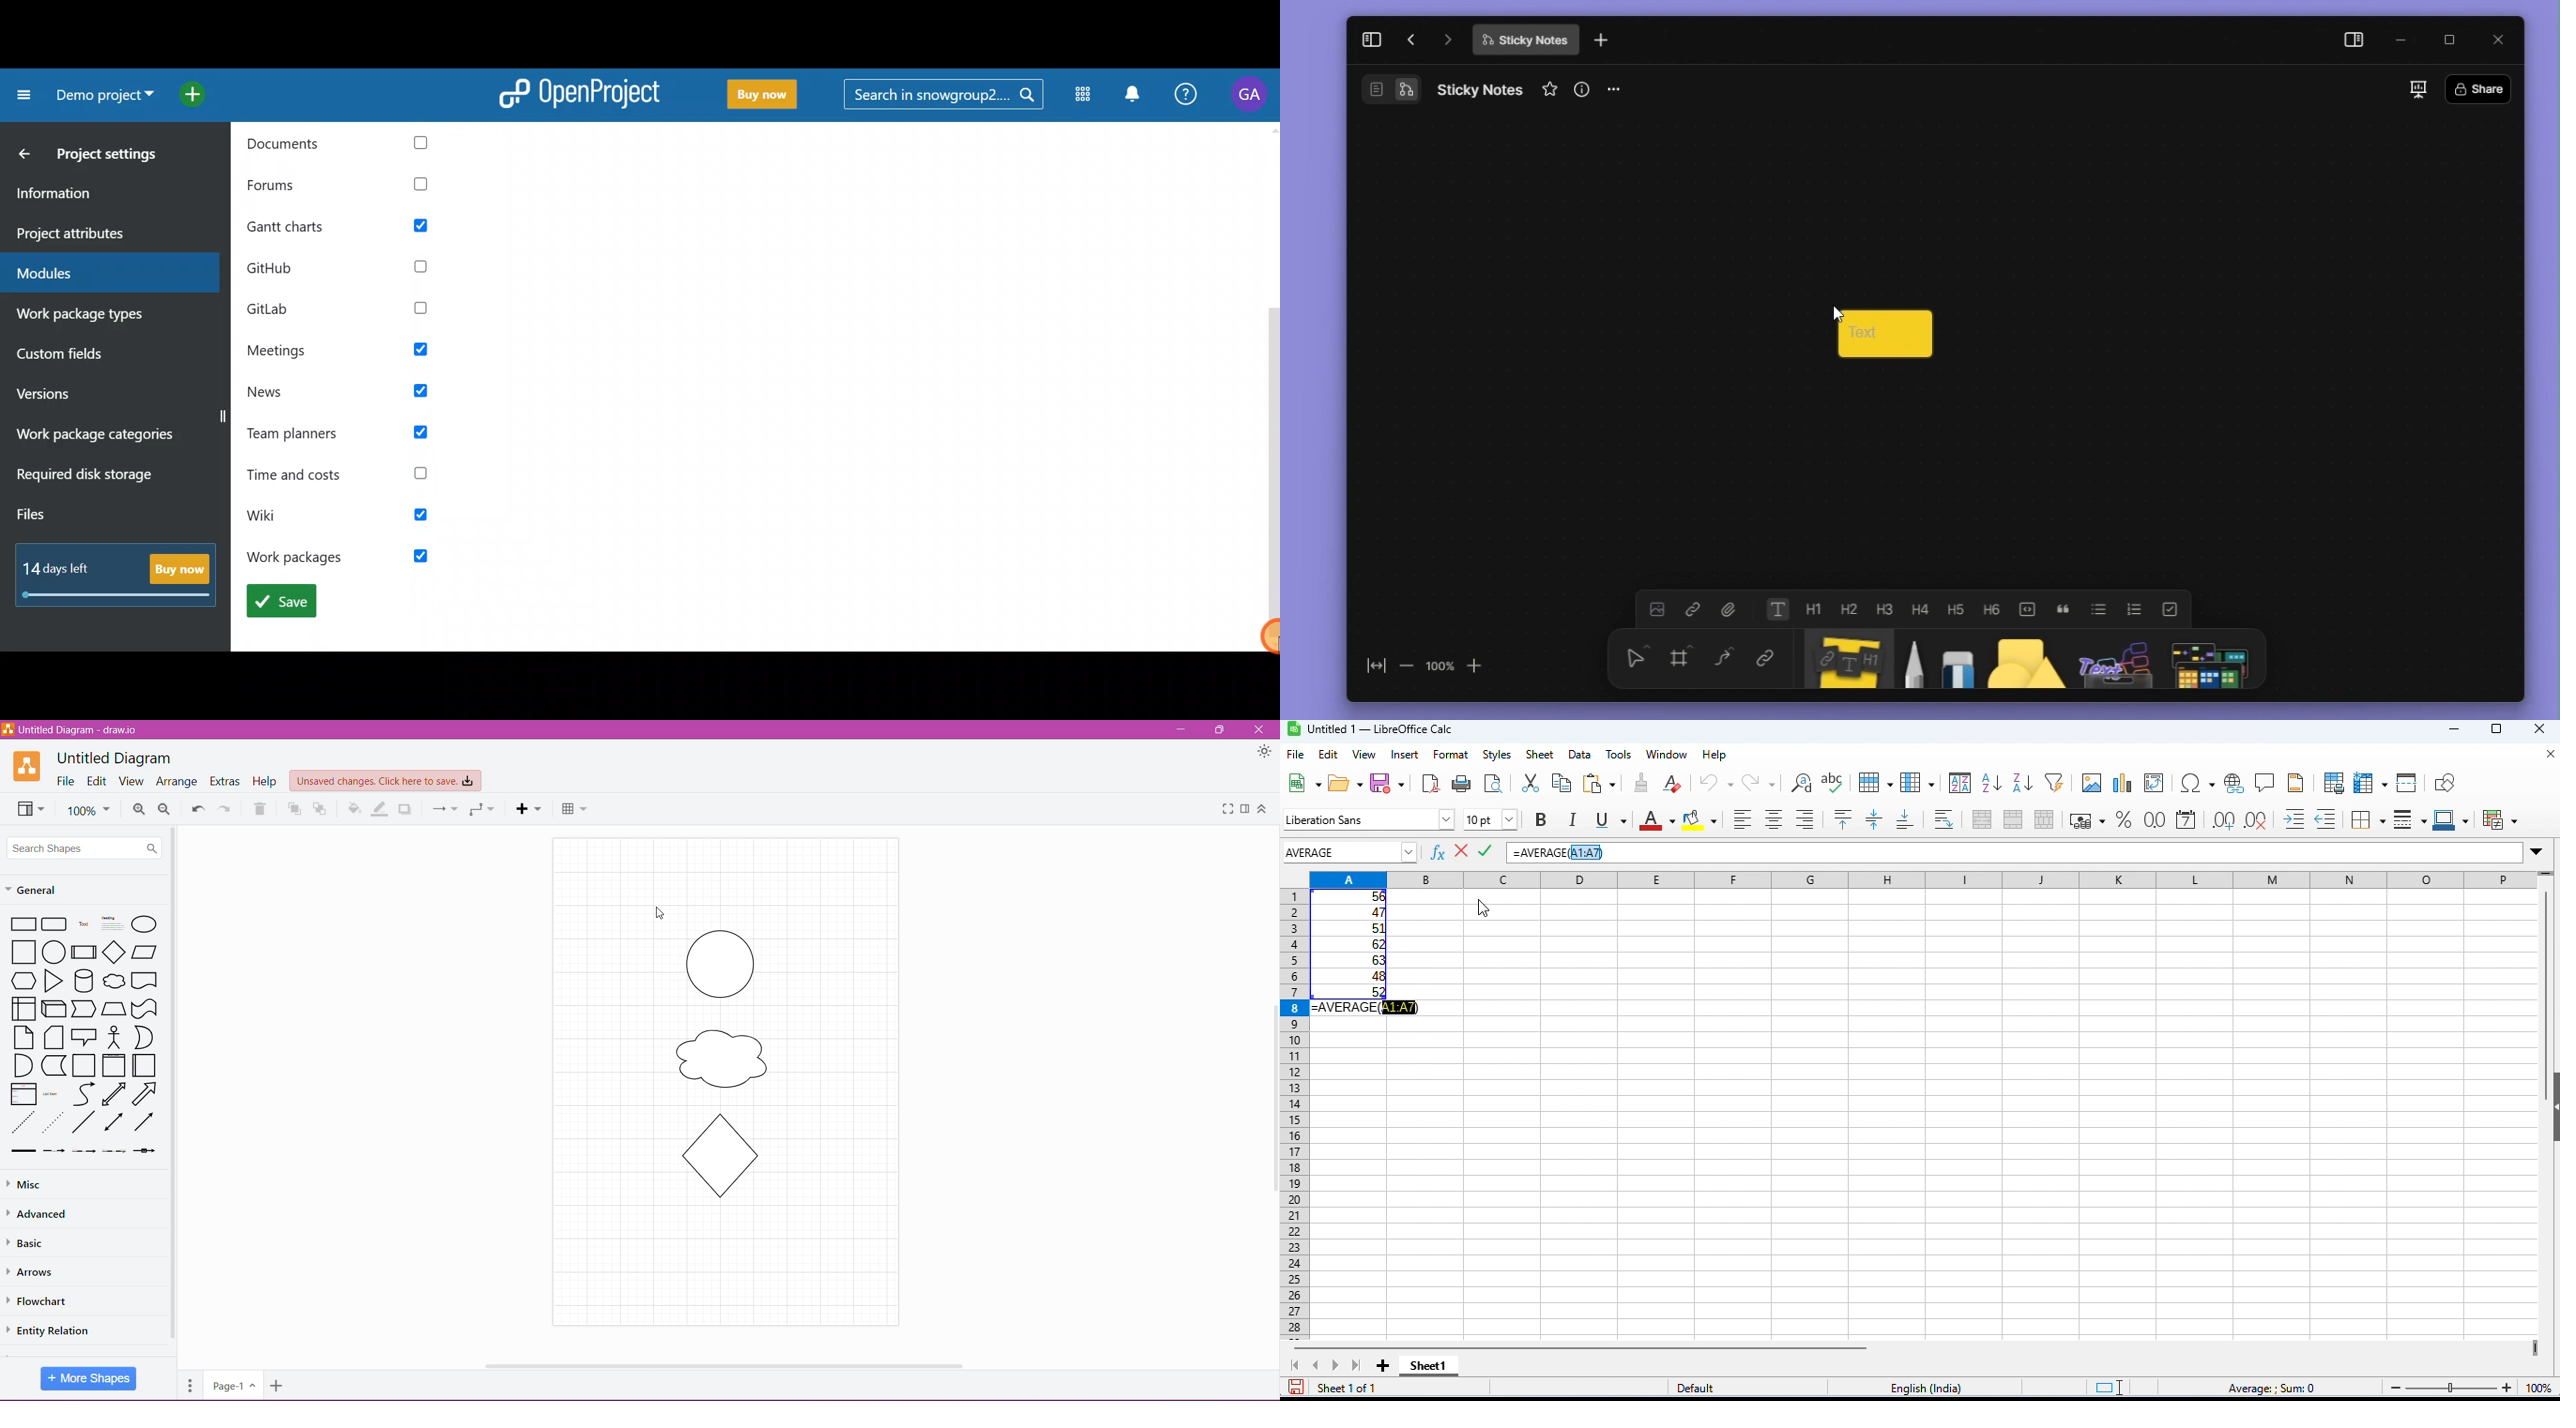  What do you see at coordinates (1760, 783) in the screenshot?
I see `redo` at bounding box center [1760, 783].